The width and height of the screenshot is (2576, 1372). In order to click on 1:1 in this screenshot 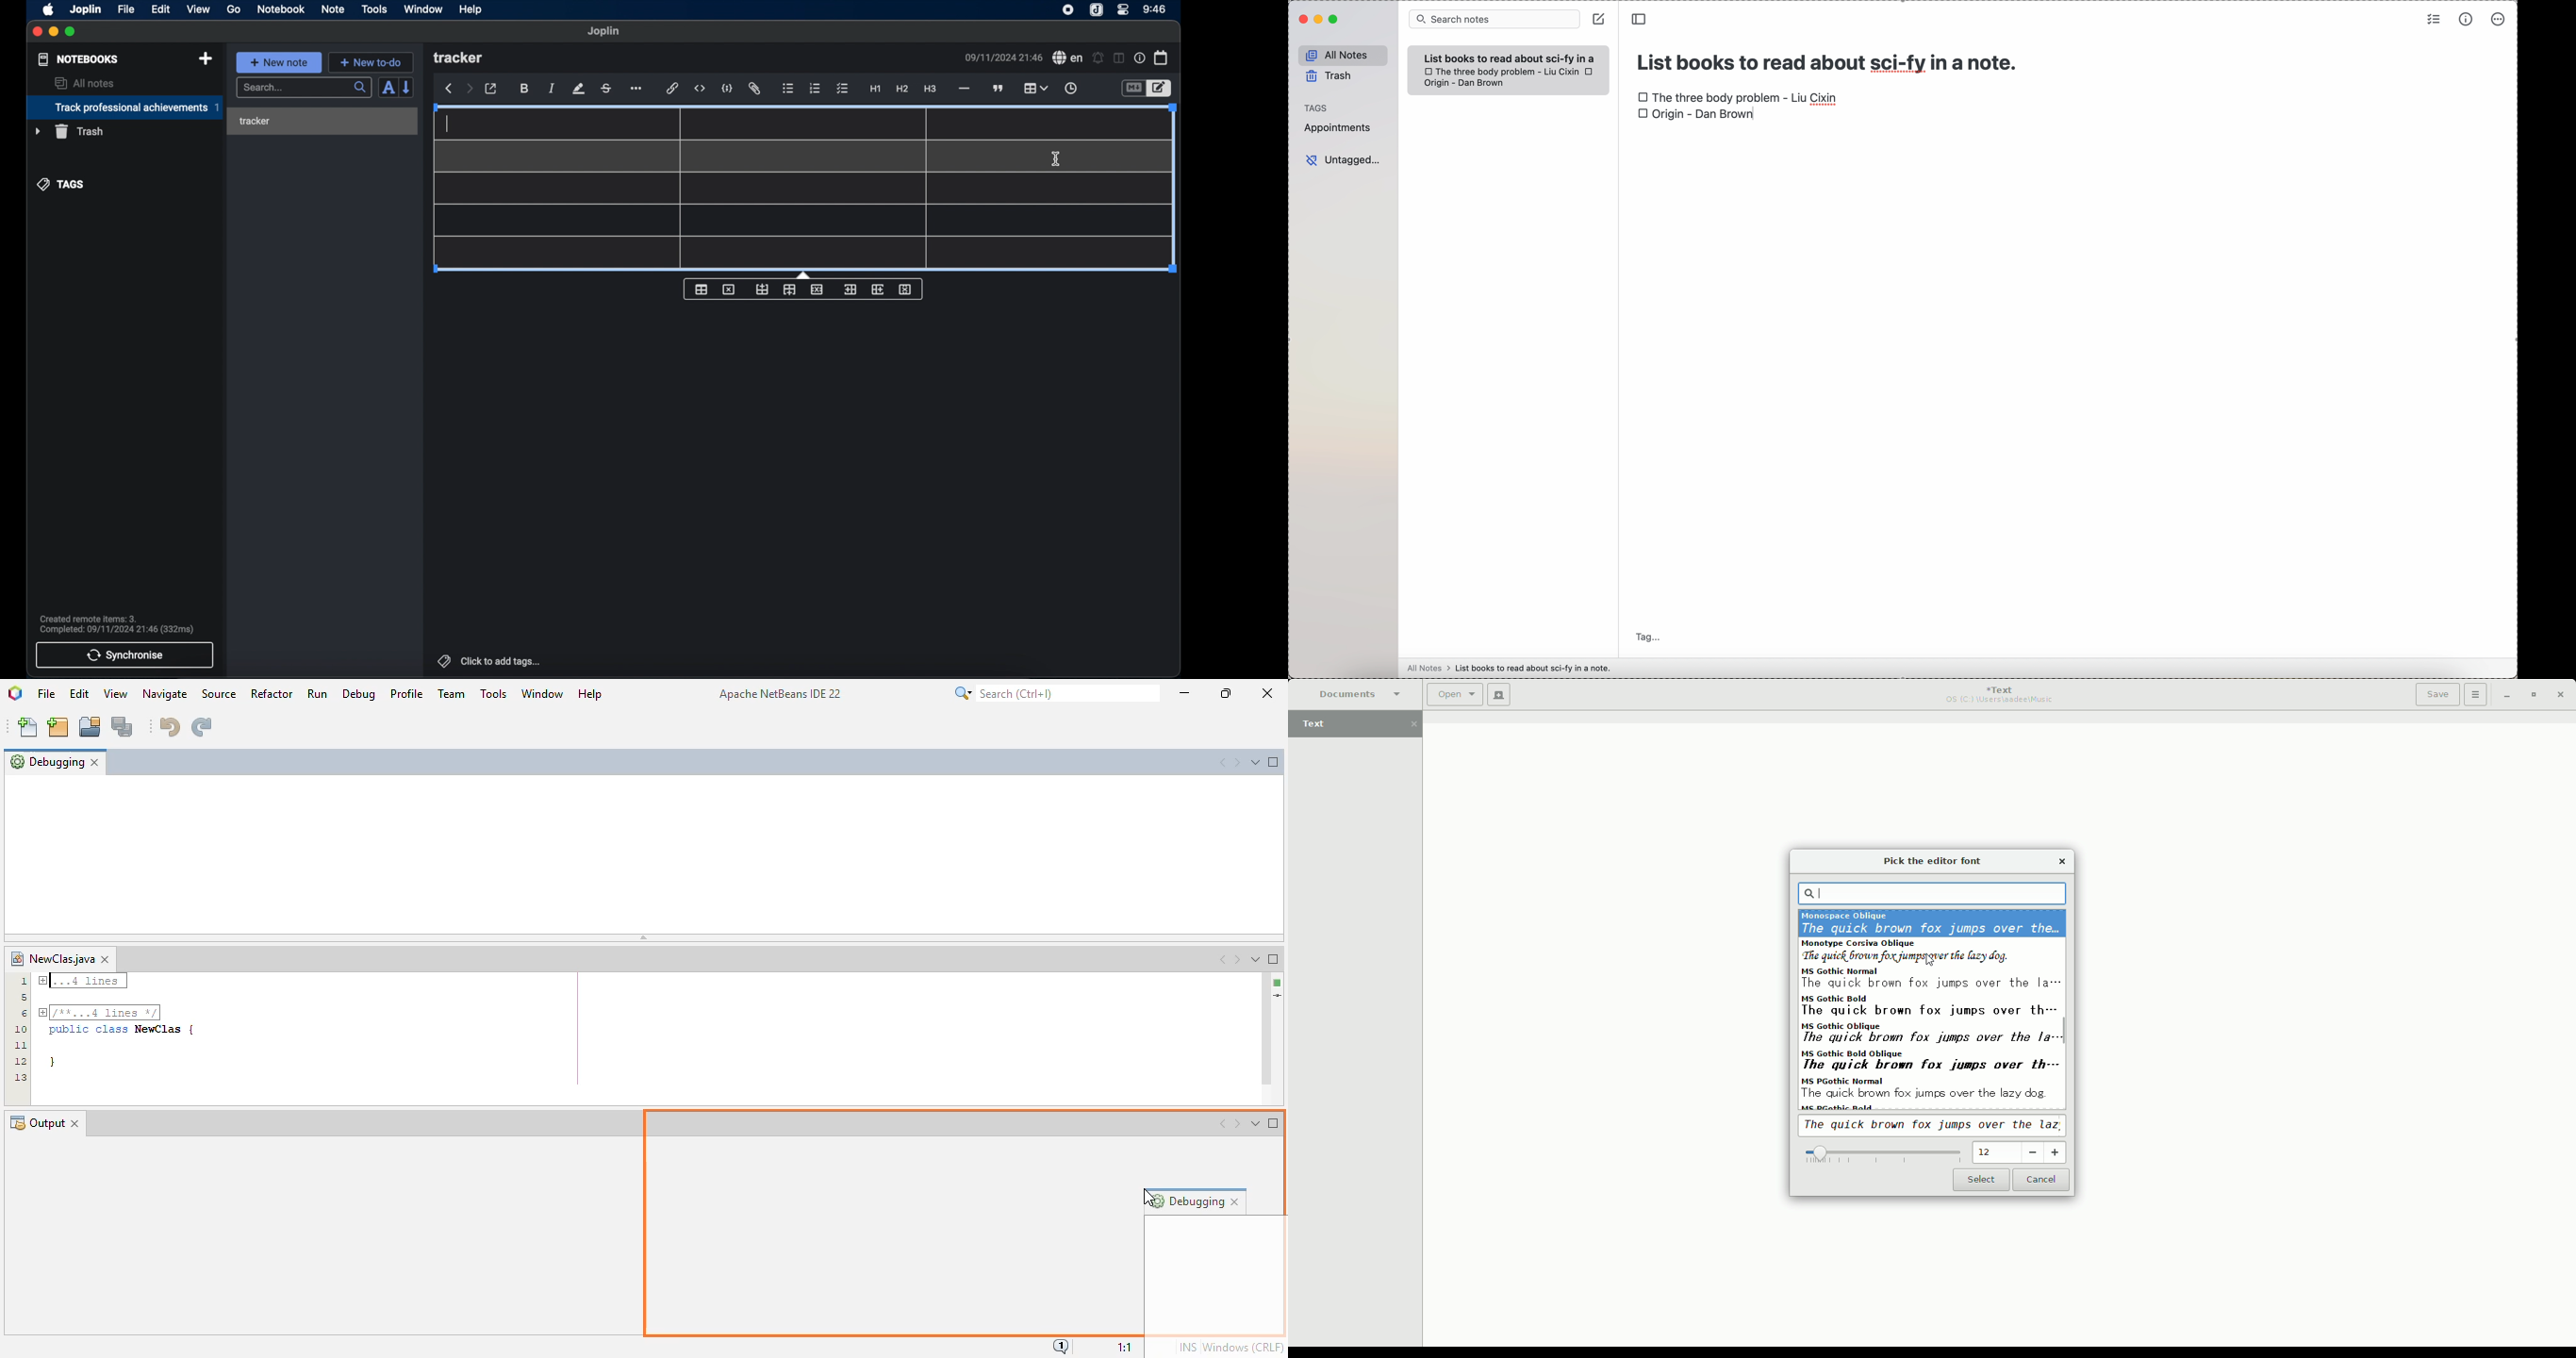, I will do `click(1127, 1345)`.